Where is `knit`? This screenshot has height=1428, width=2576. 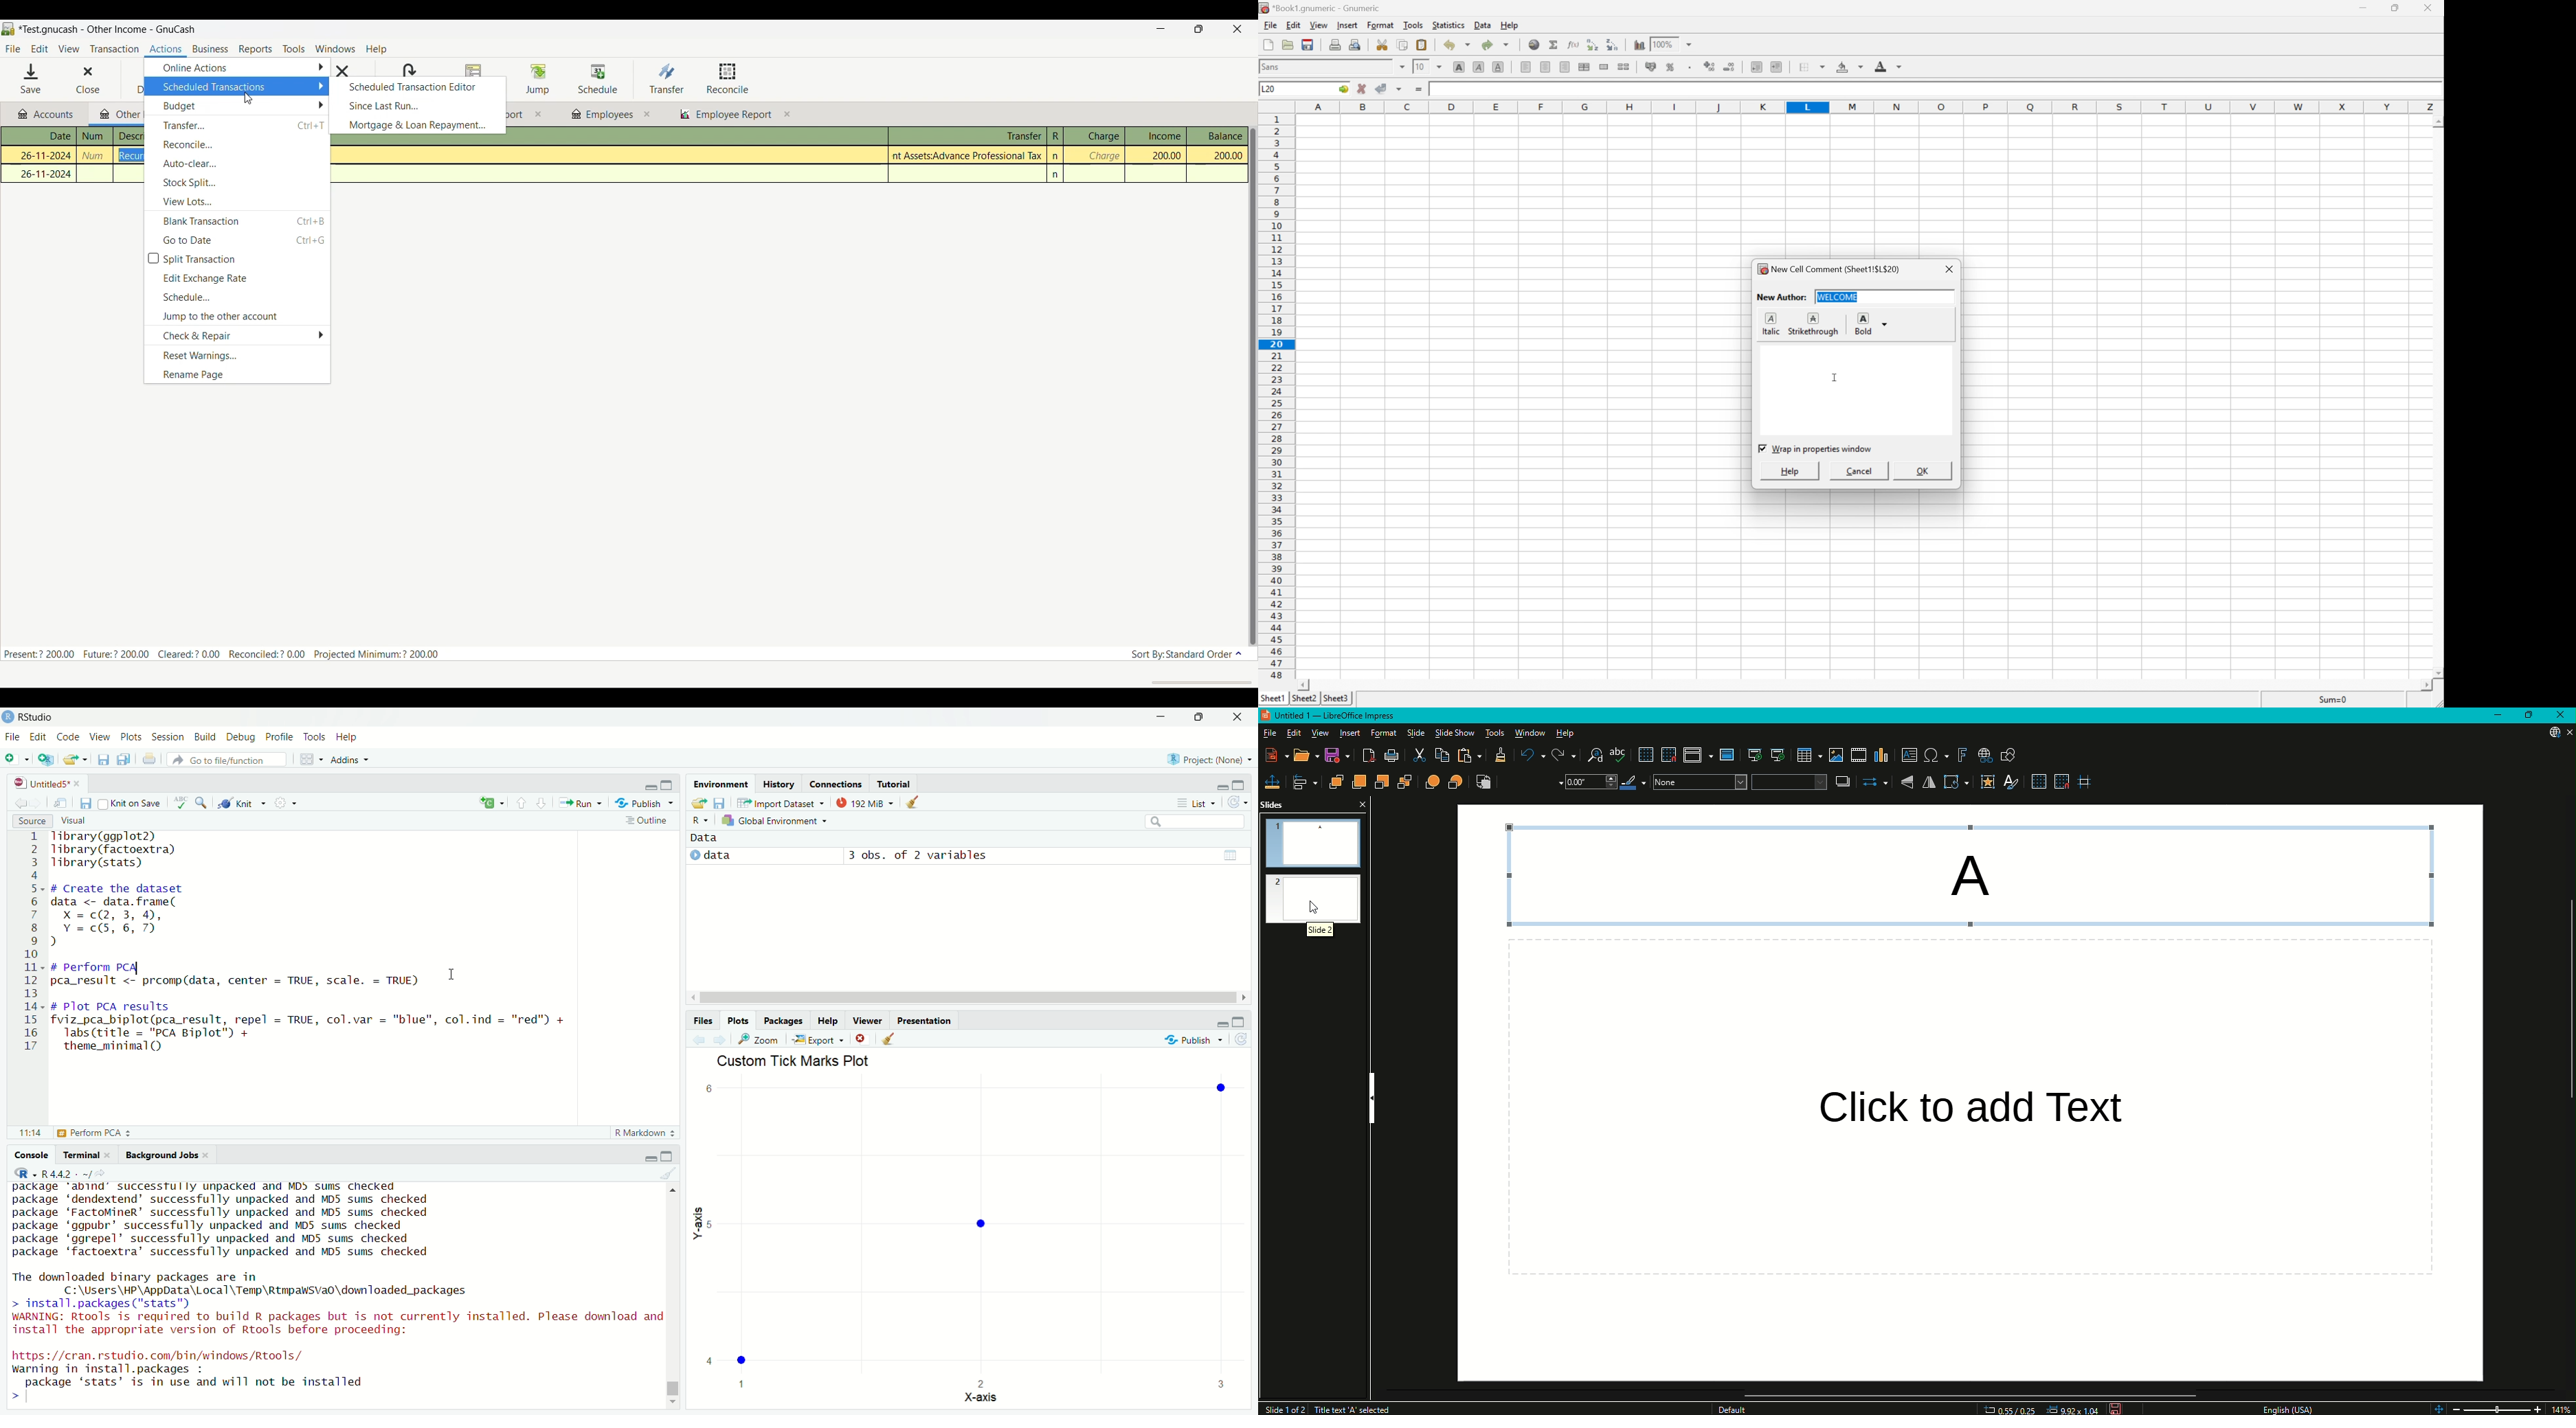
knit is located at coordinates (240, 804).